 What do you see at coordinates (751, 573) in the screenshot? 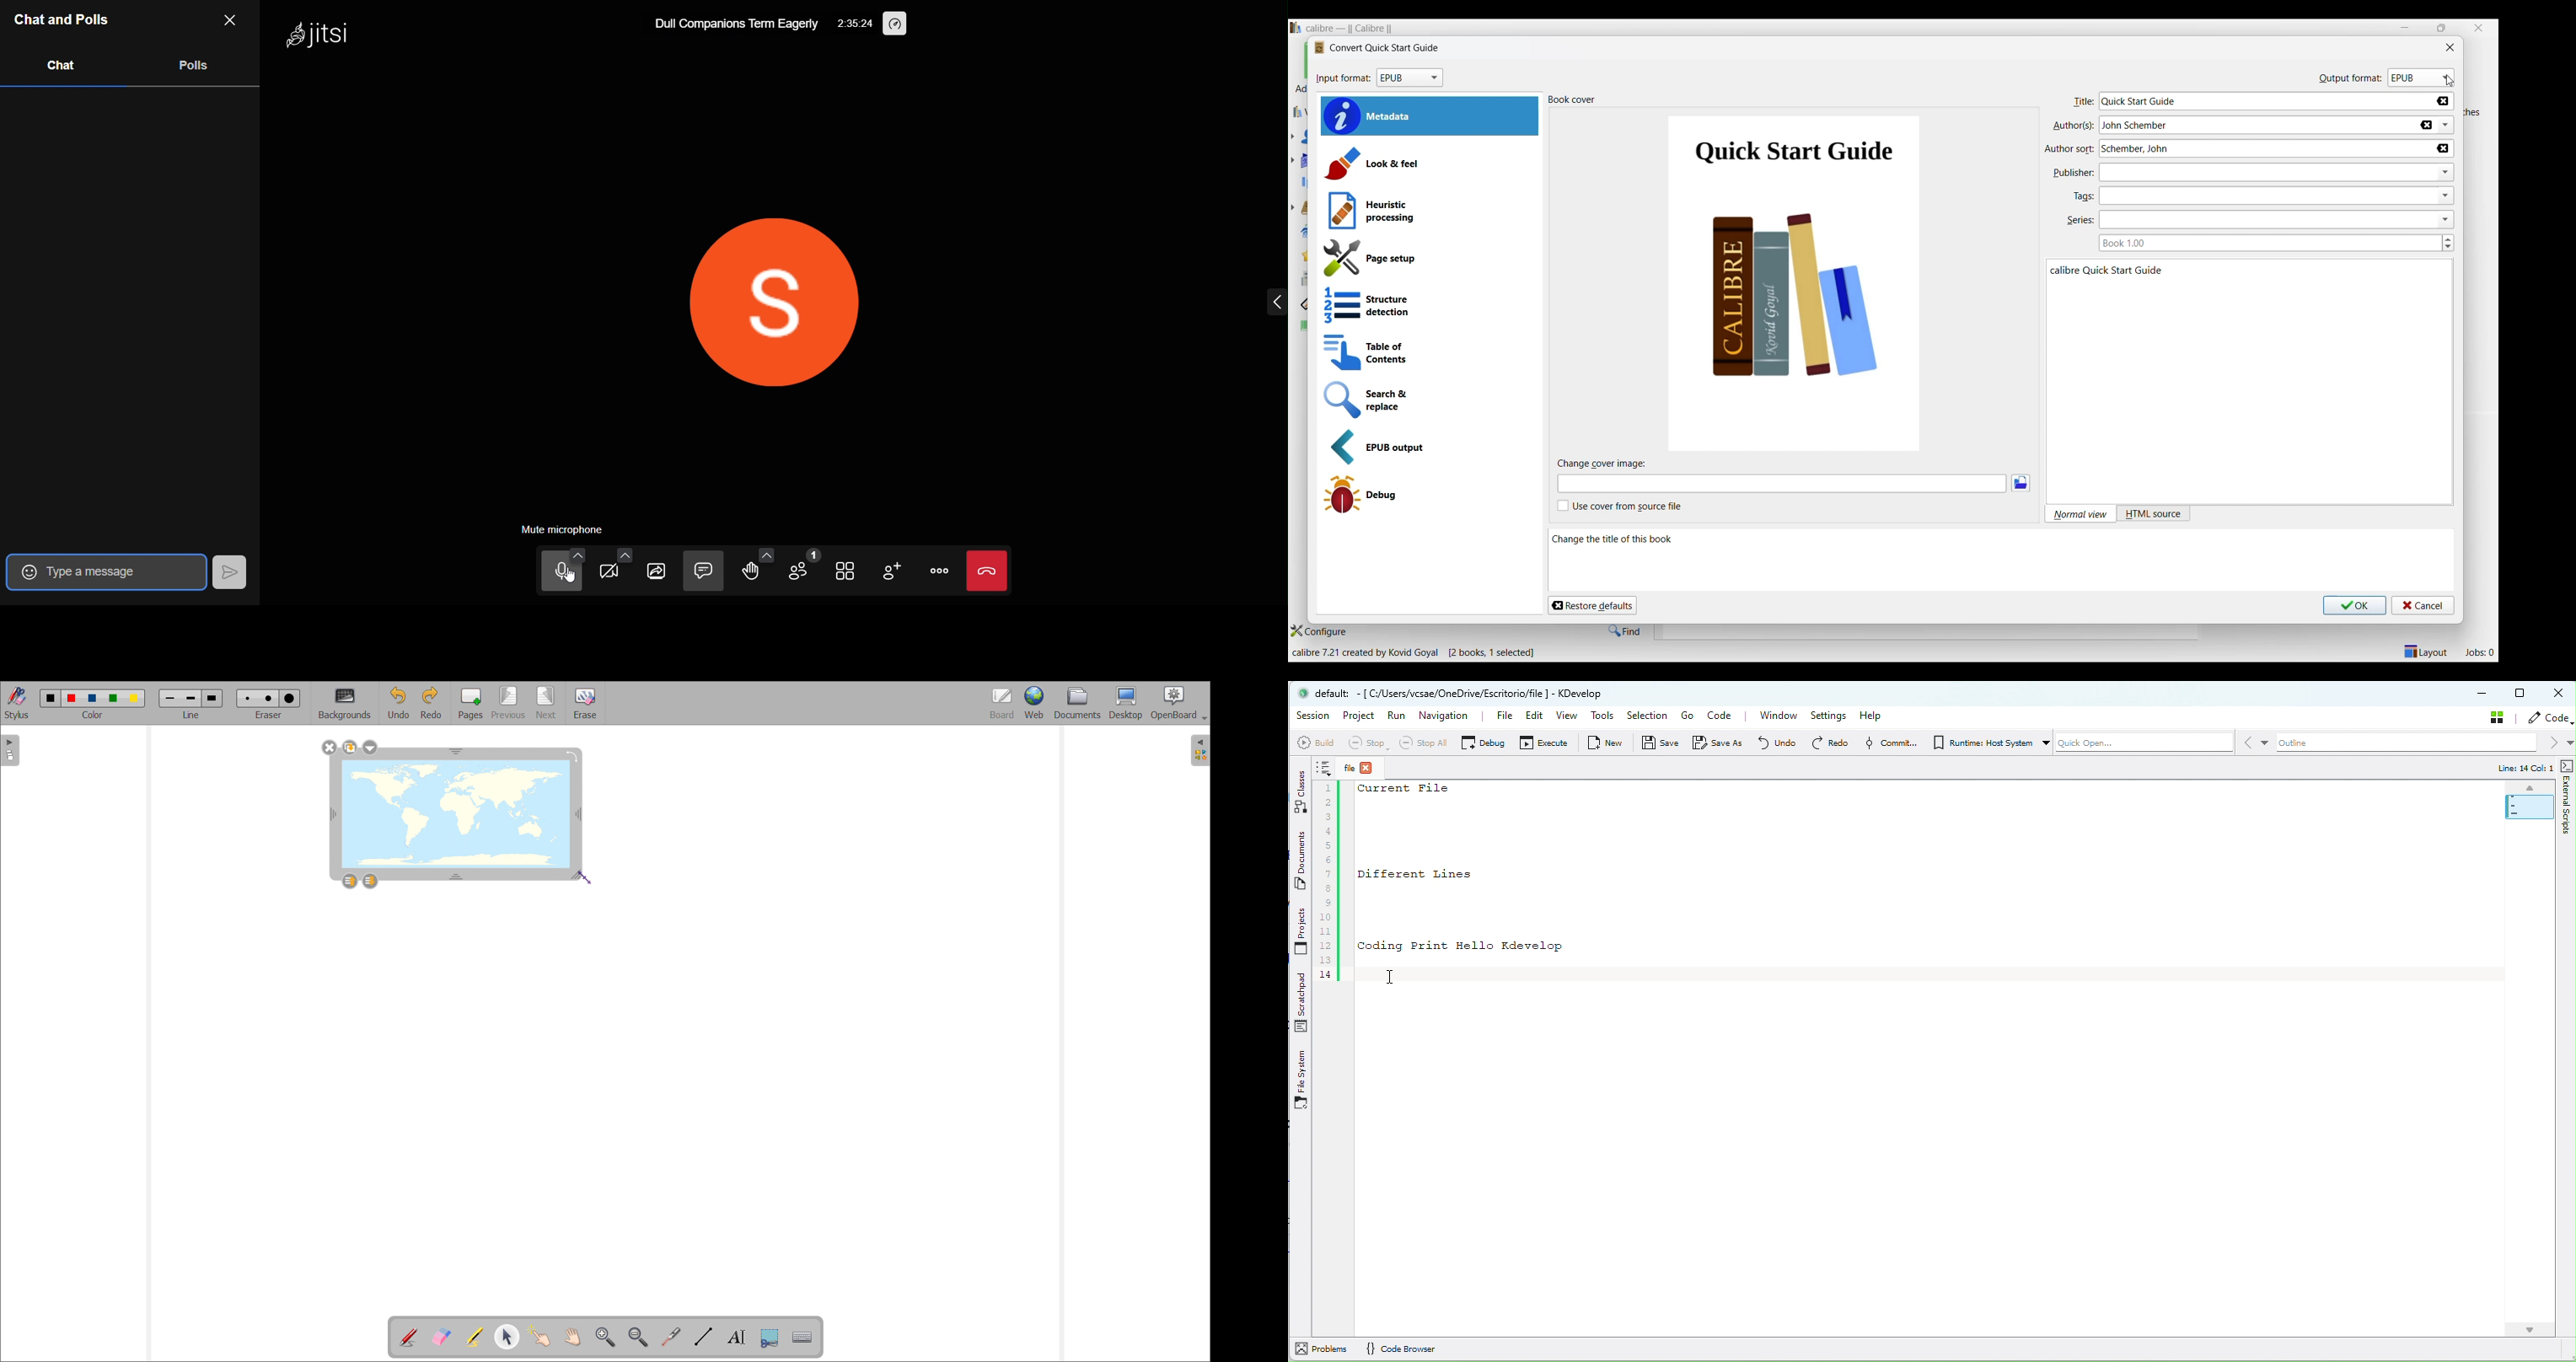
I see `raise hand` at bounding box center [751, 573].